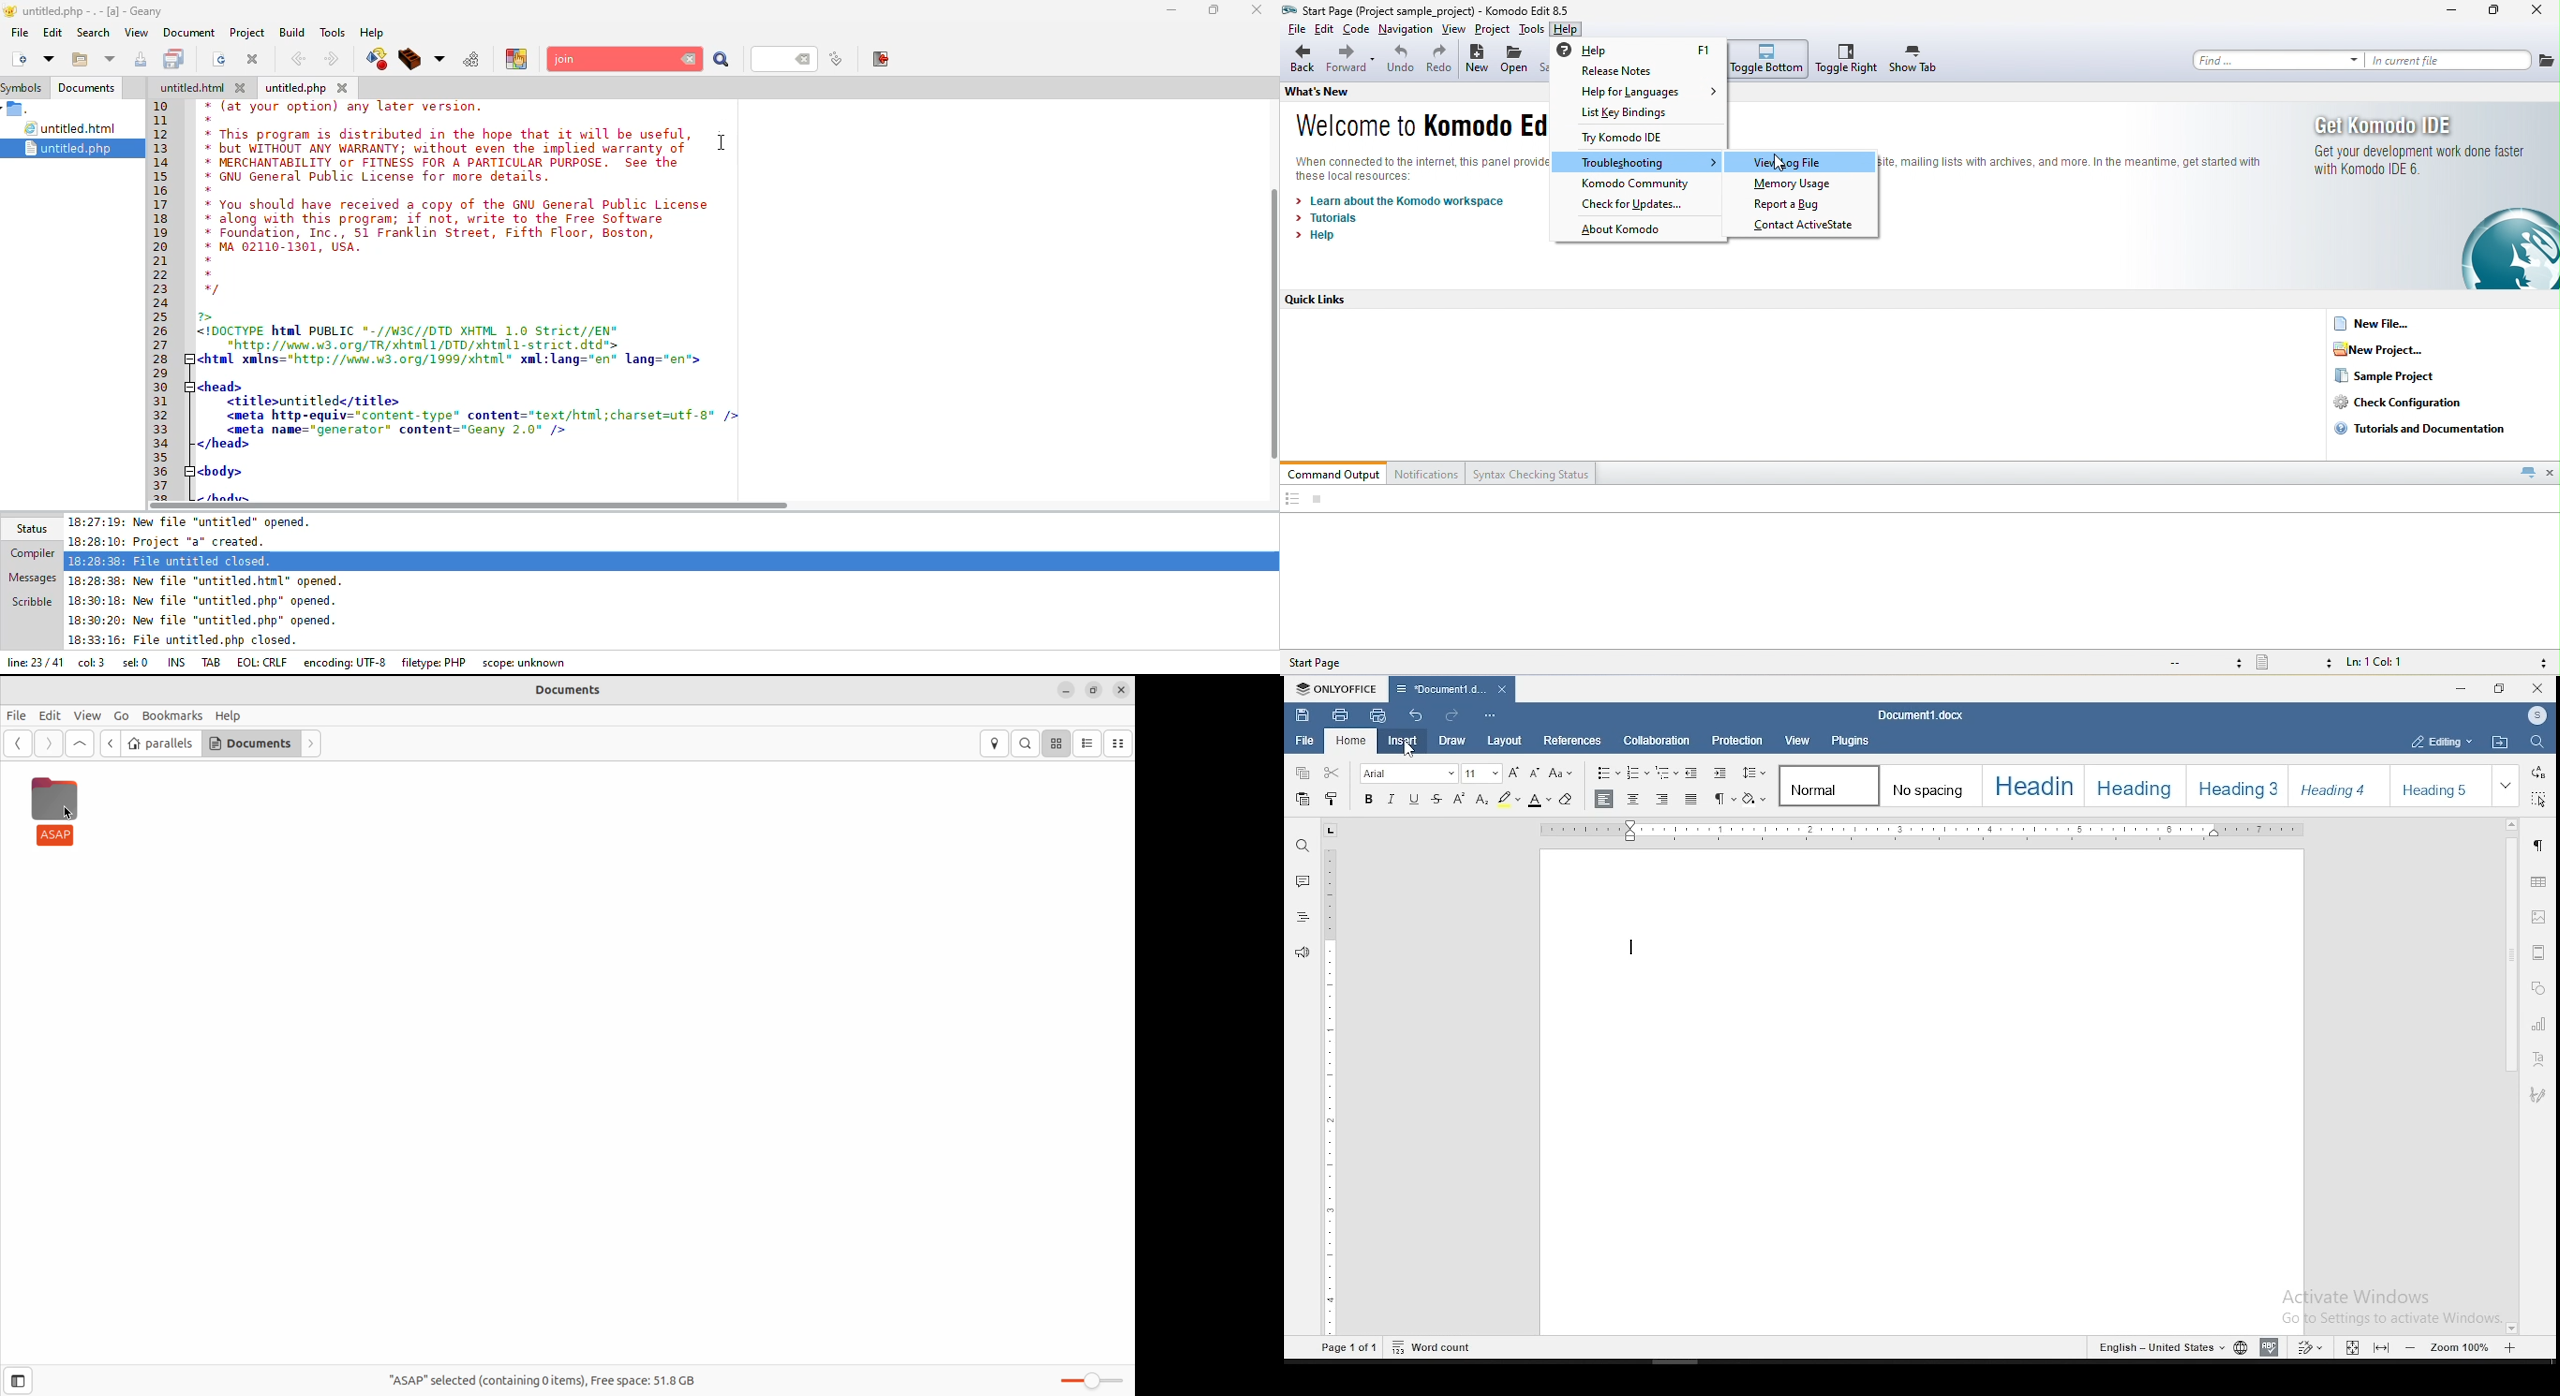  I want to click on * along with this program; if not, write to the Free Software, so click(434, 220).